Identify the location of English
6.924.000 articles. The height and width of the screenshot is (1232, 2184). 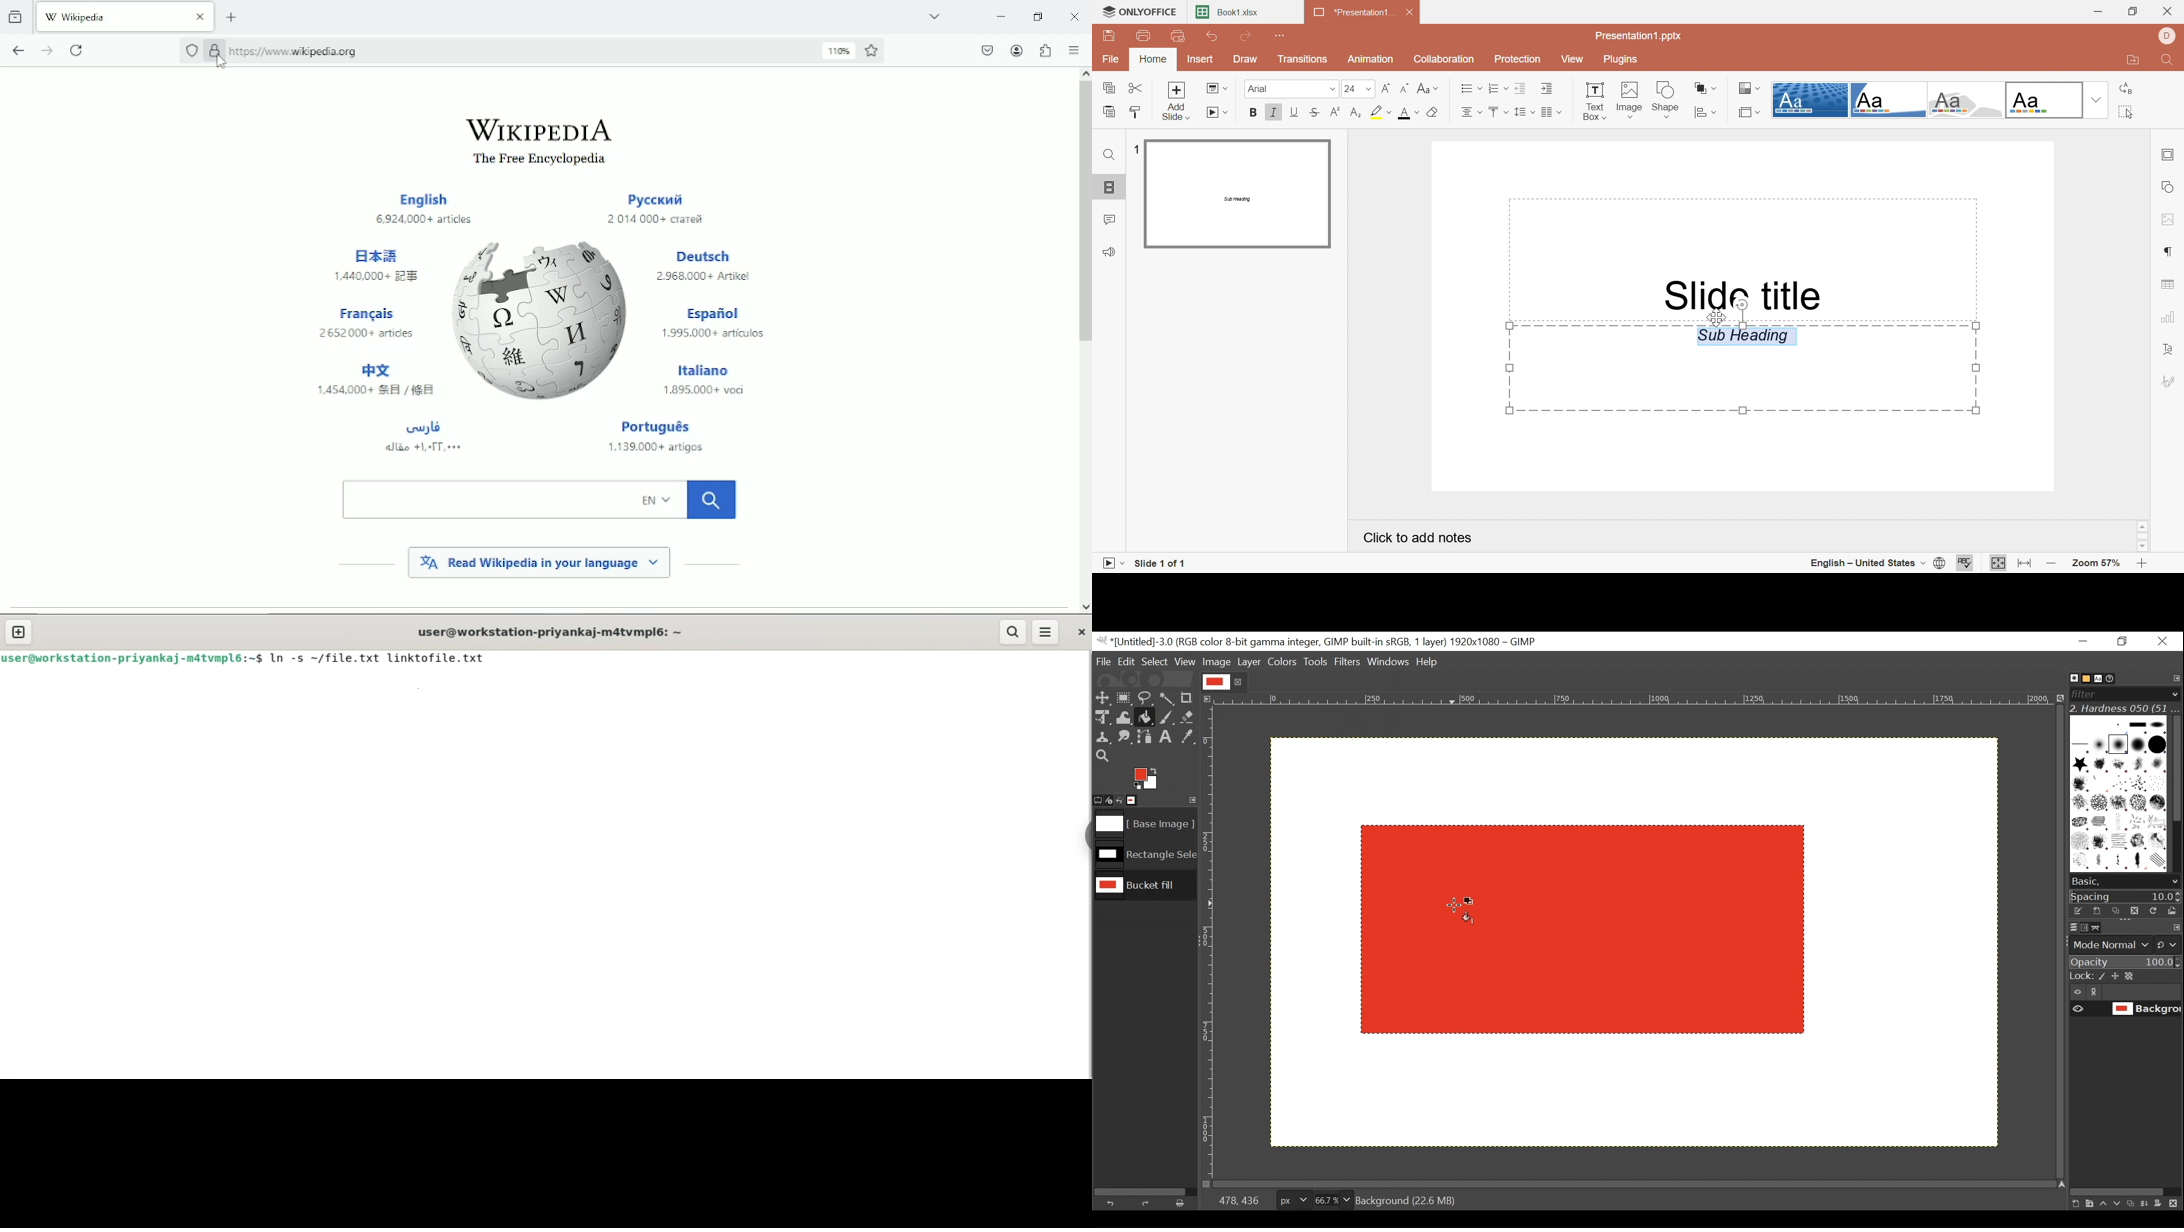
(427, 210).